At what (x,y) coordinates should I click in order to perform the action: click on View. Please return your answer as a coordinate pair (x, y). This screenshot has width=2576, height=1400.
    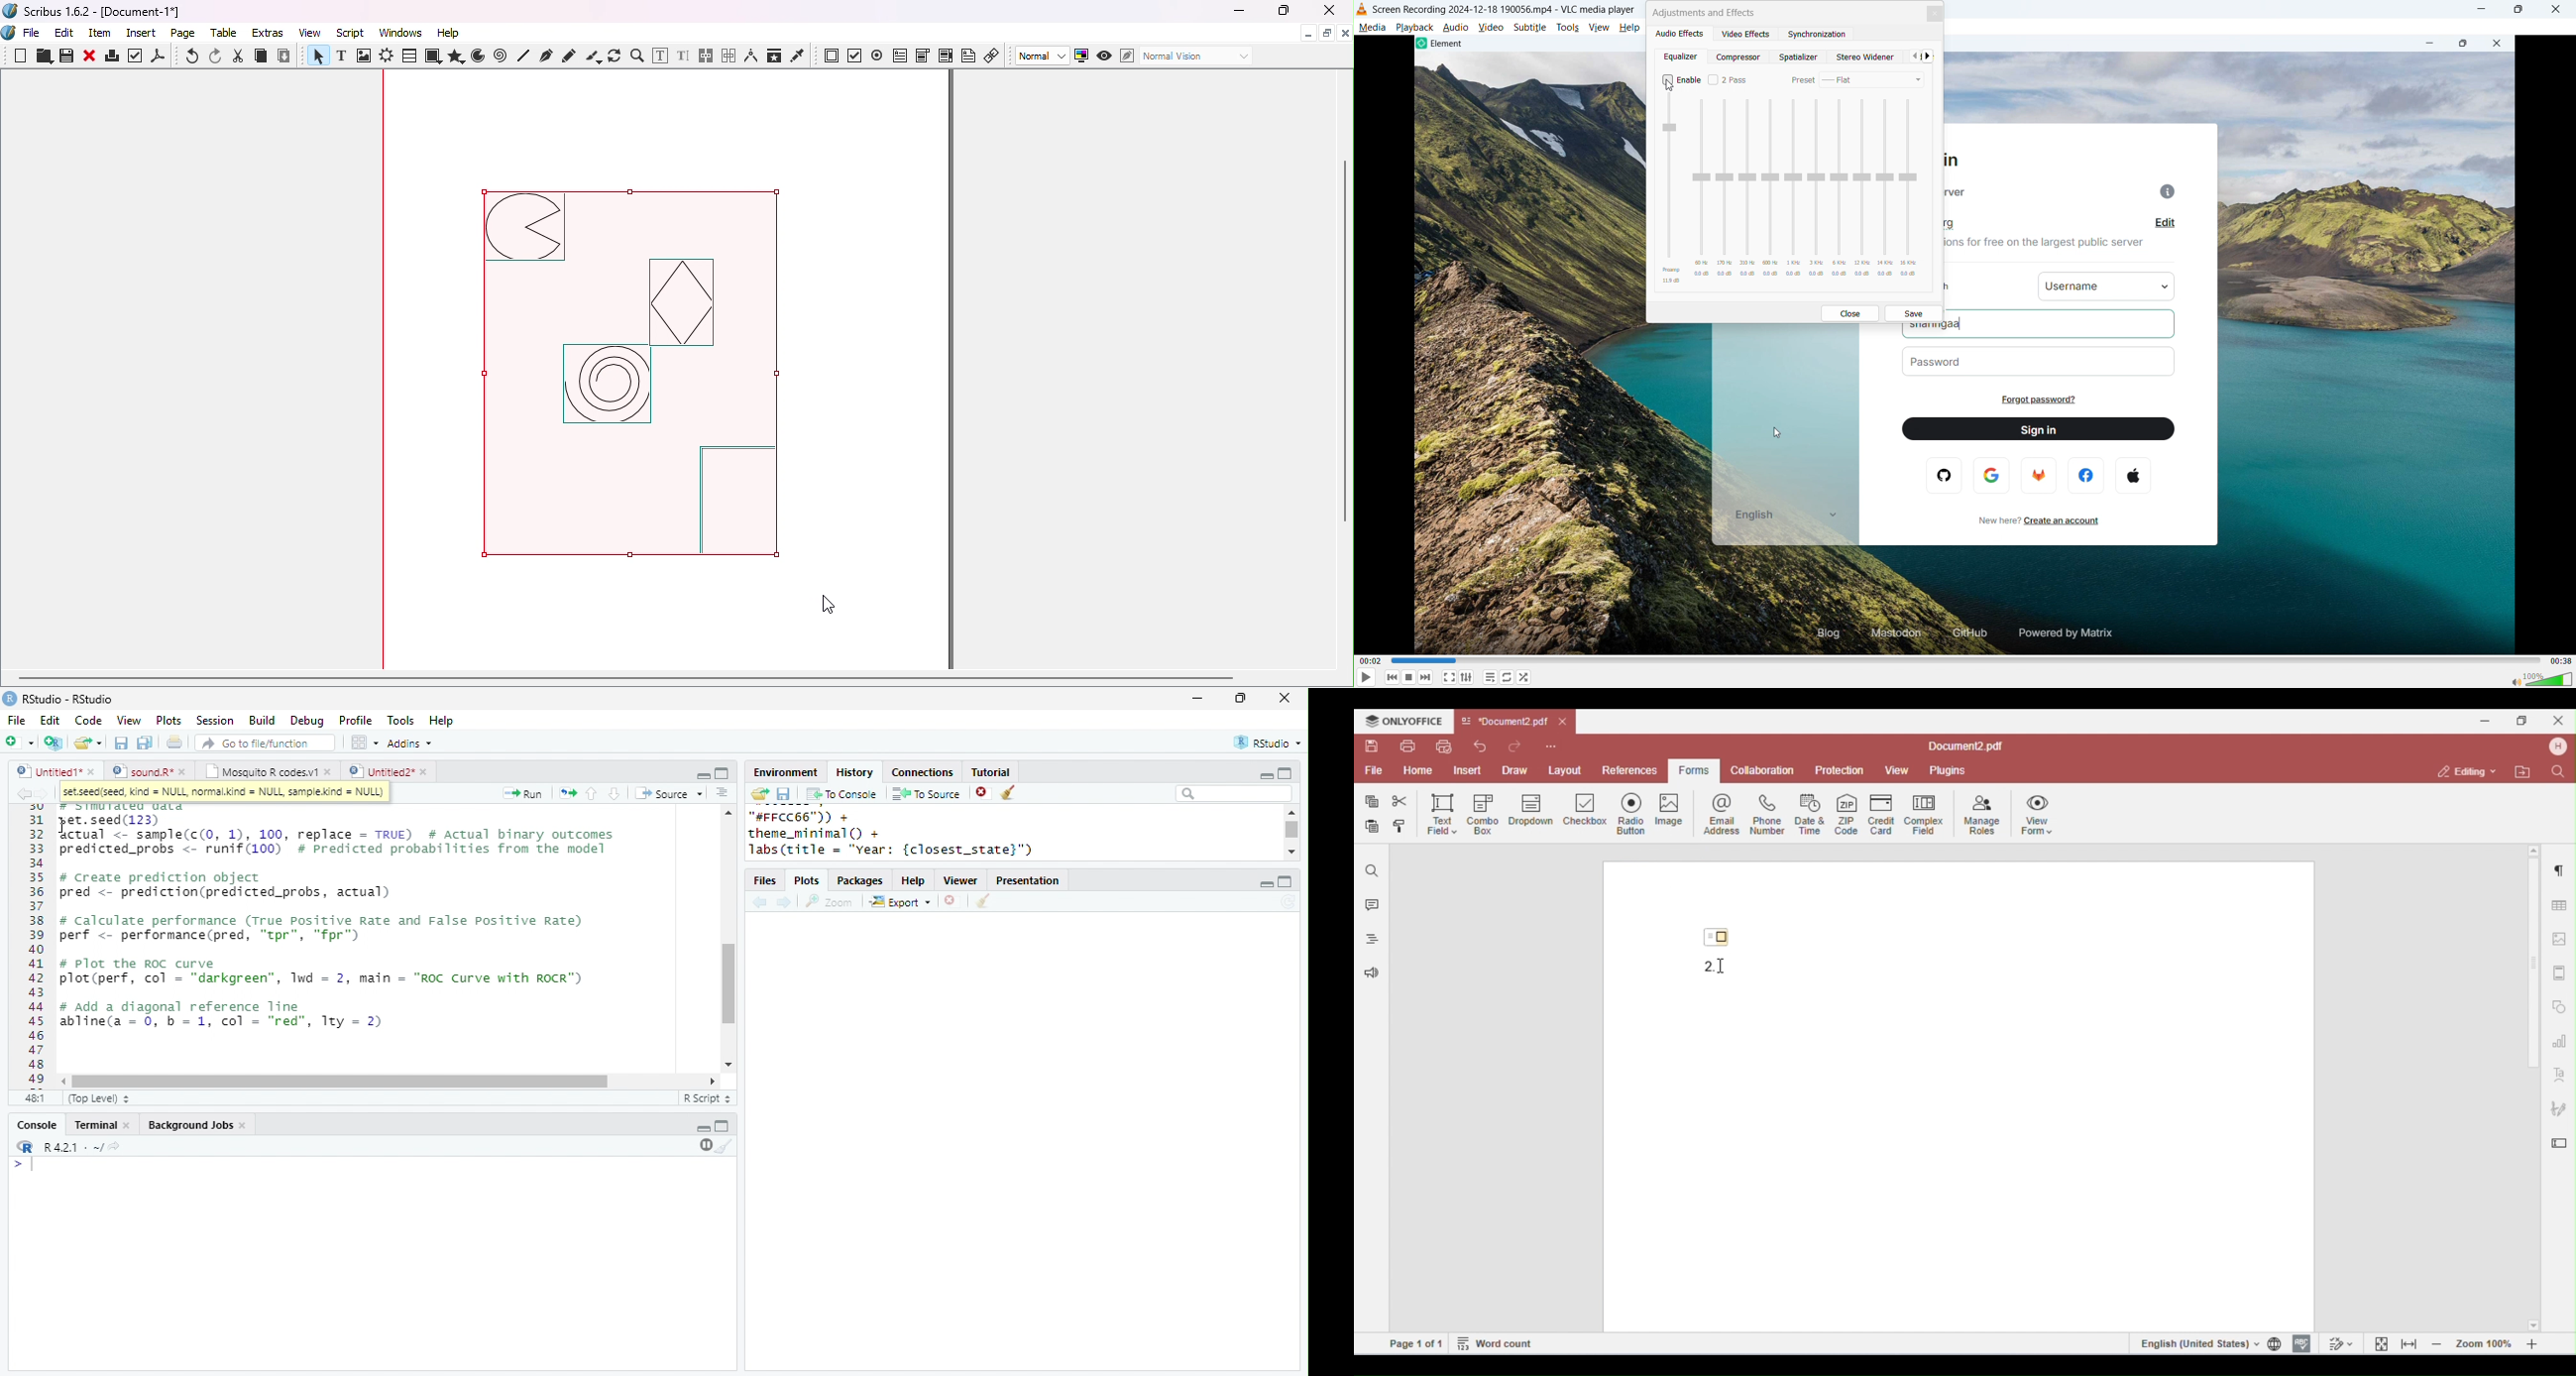
    Looking at the image, I should click on (314, 32).